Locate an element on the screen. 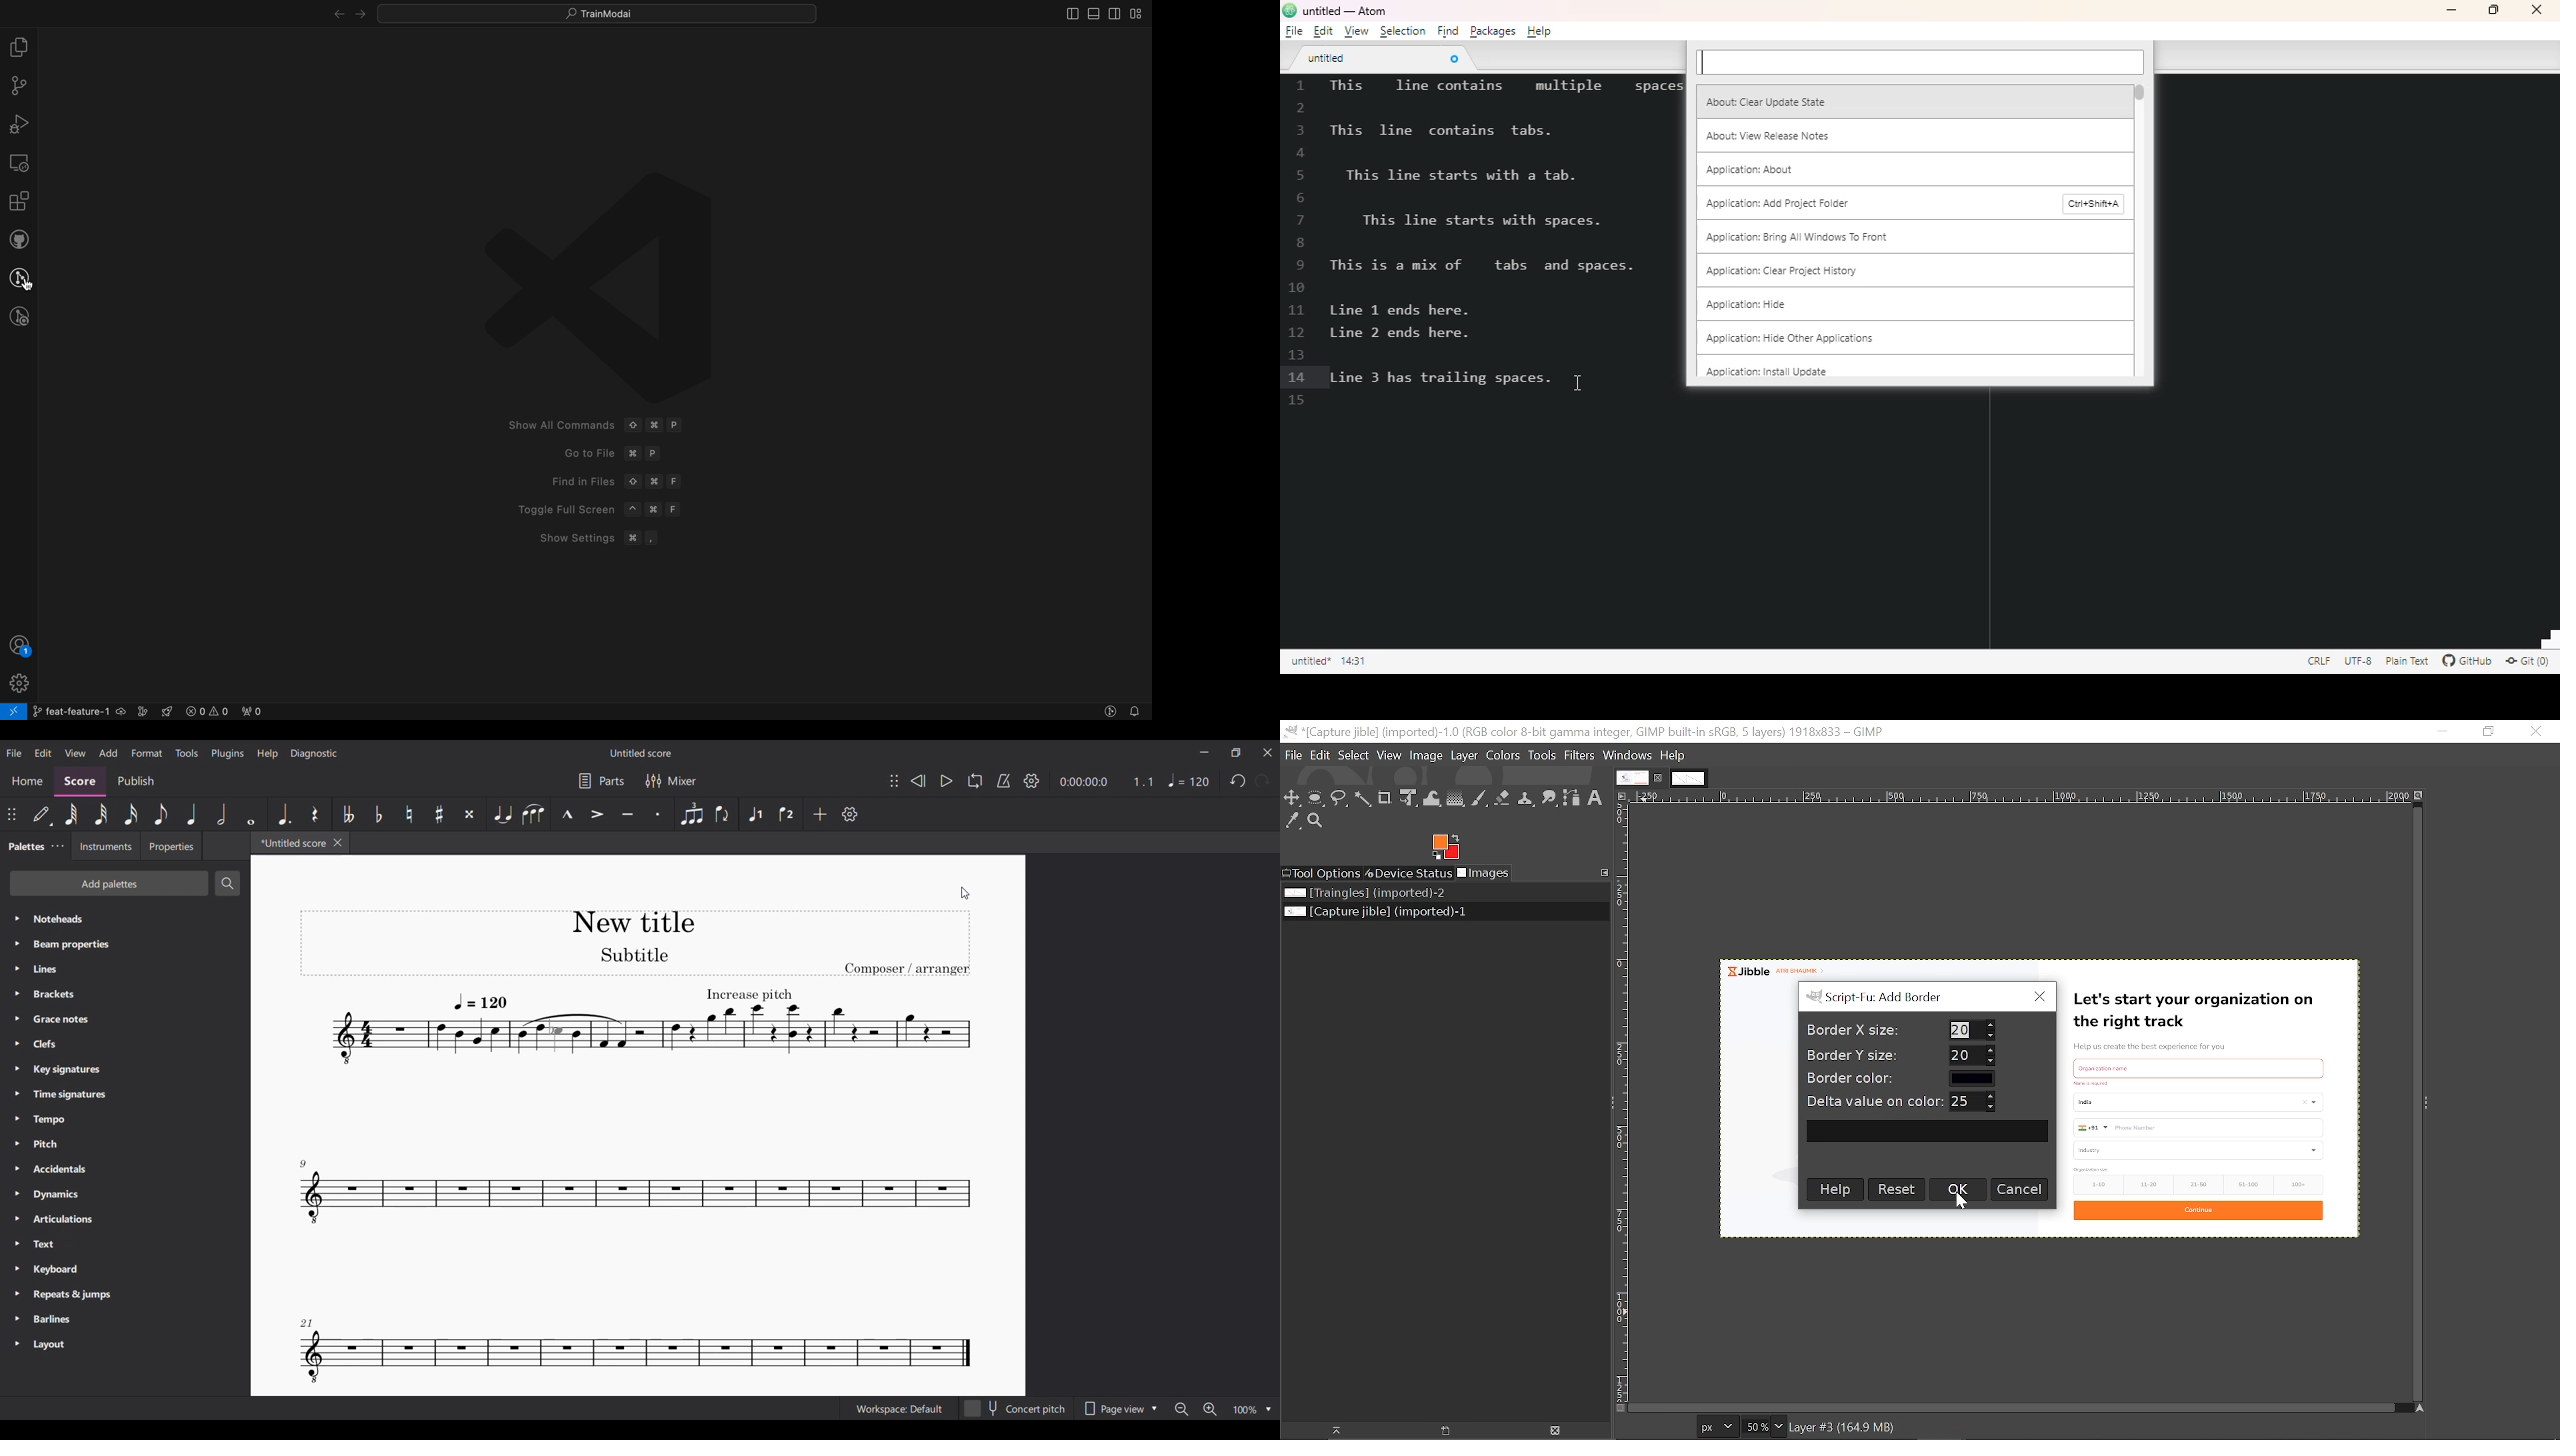 Image resolution: width=2576 pixels, height=1456 pixels. Edit menu is located at coordinates (43, 753).